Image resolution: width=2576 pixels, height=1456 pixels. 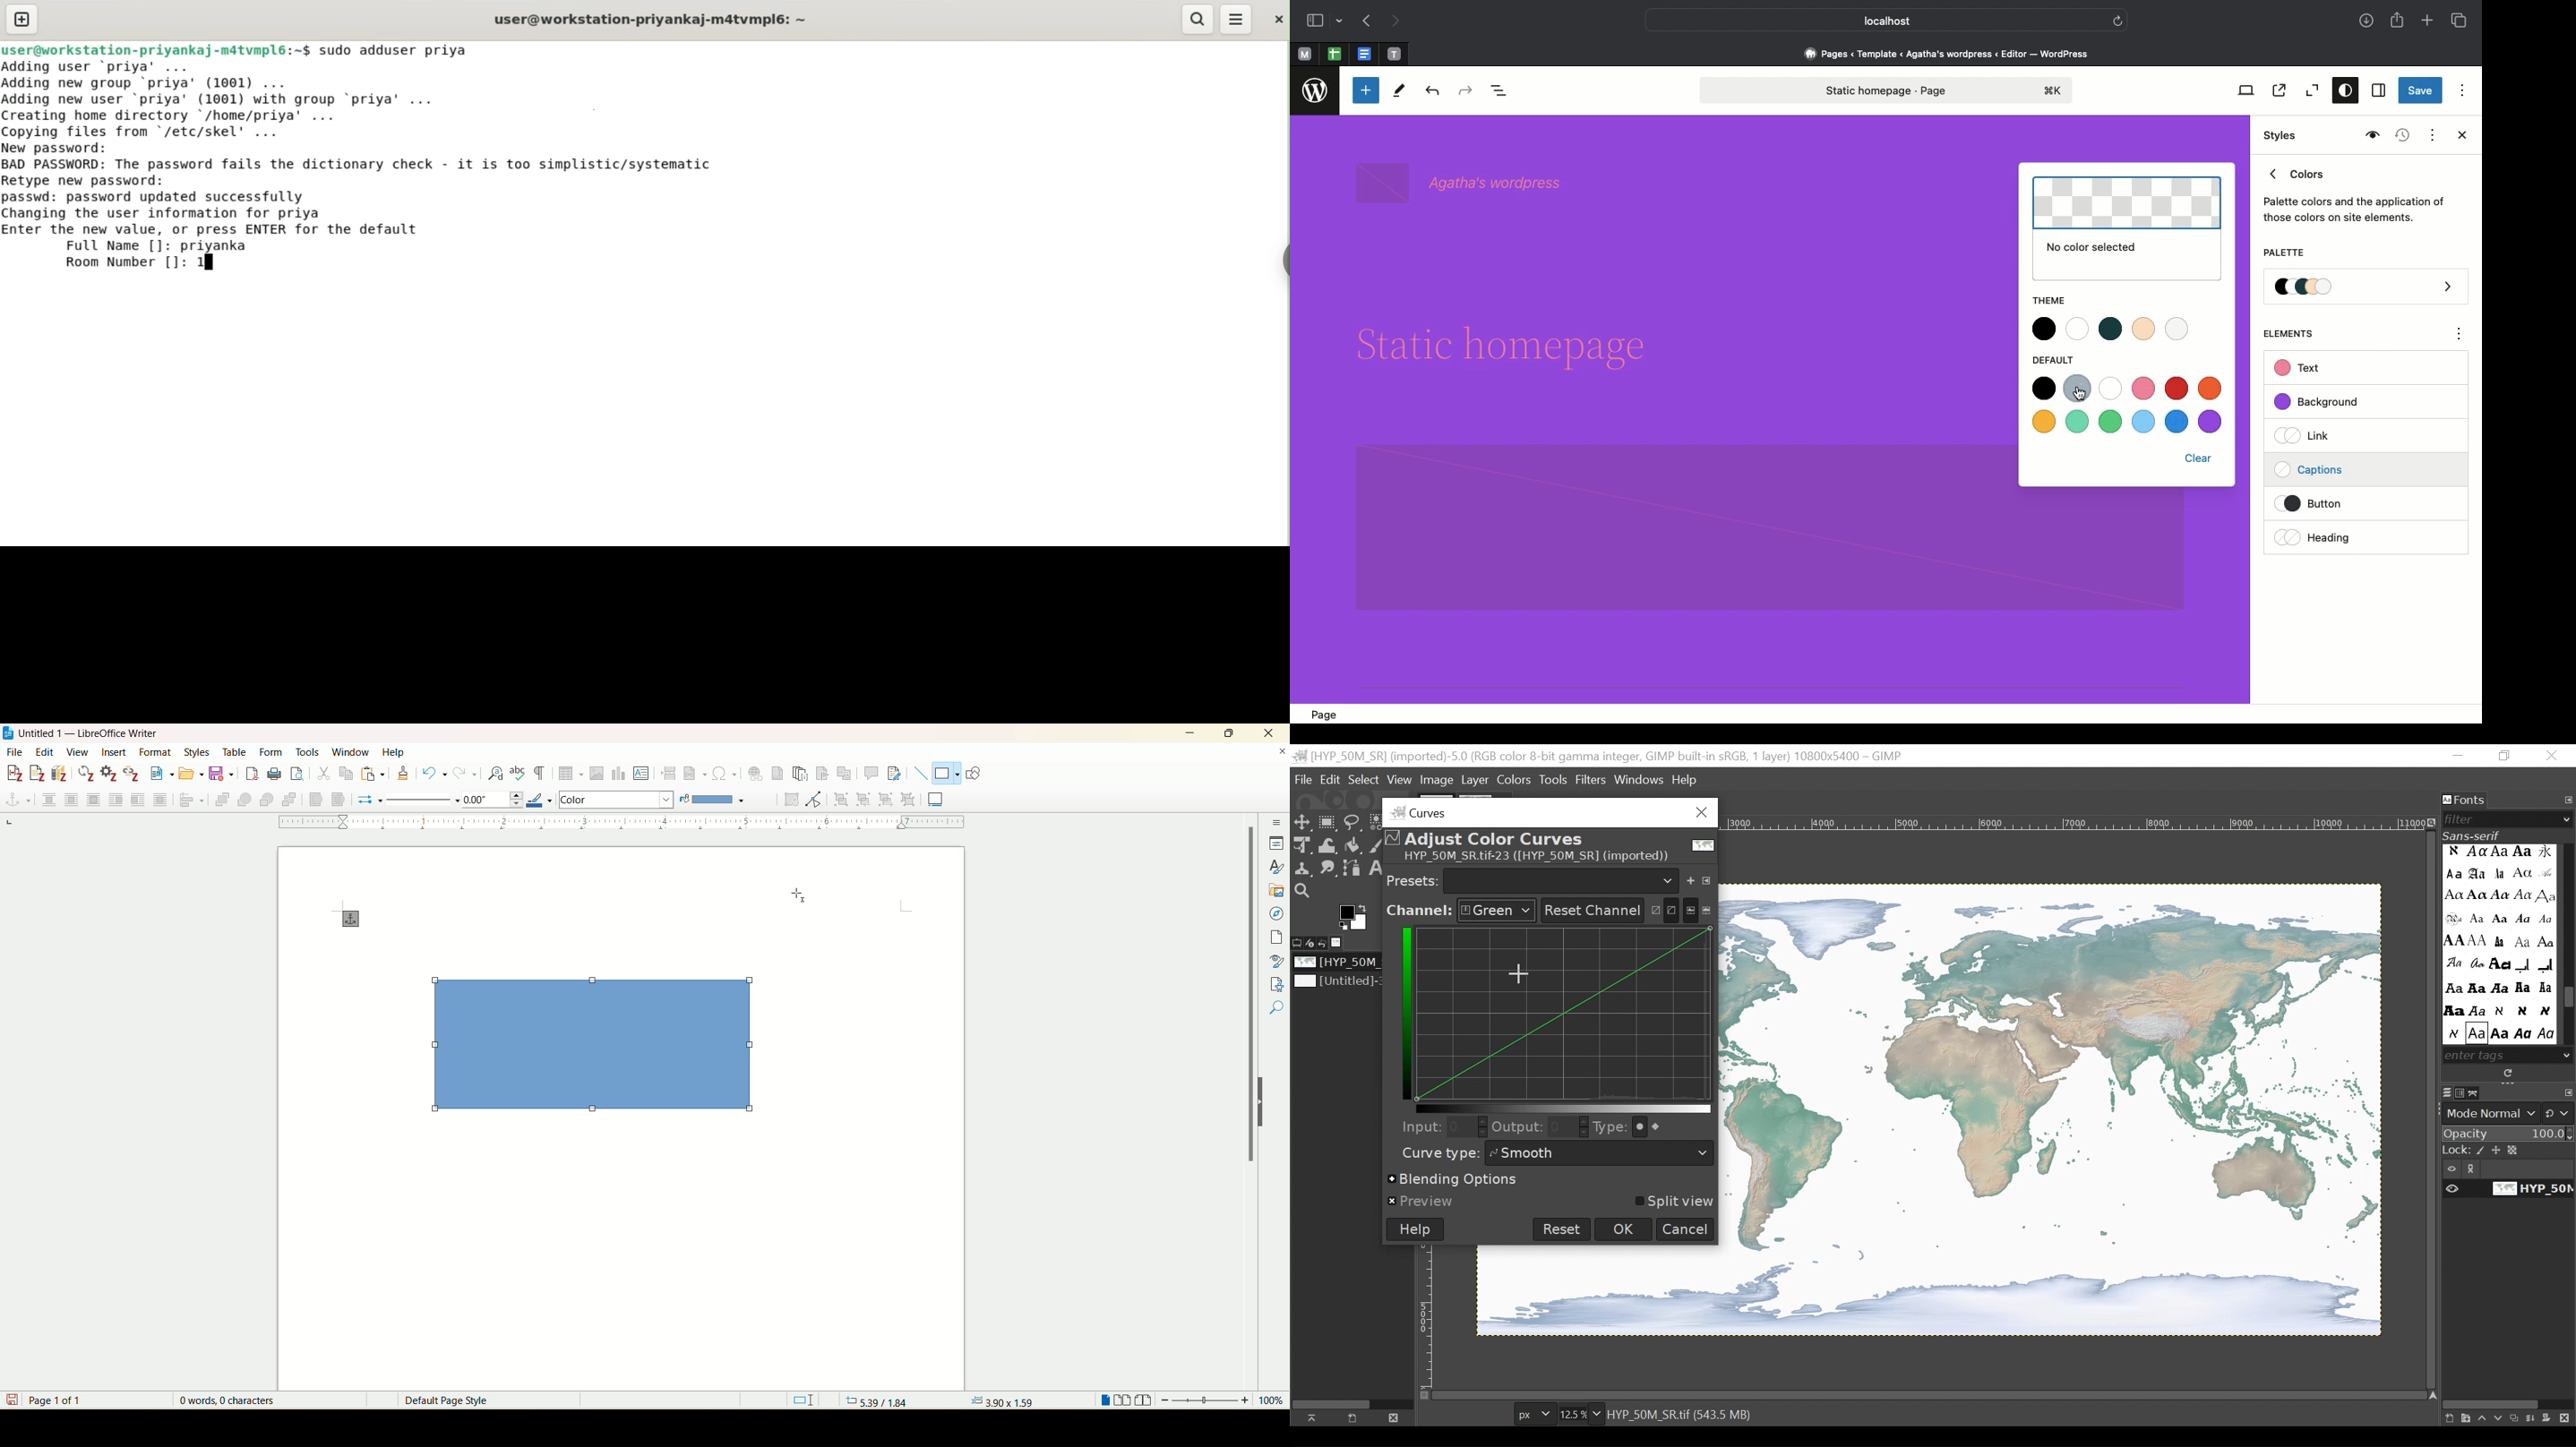 What do you see at coordinates (1327, 712) in the screenshot?
I see `Page` at bounding box center [1327, 712].